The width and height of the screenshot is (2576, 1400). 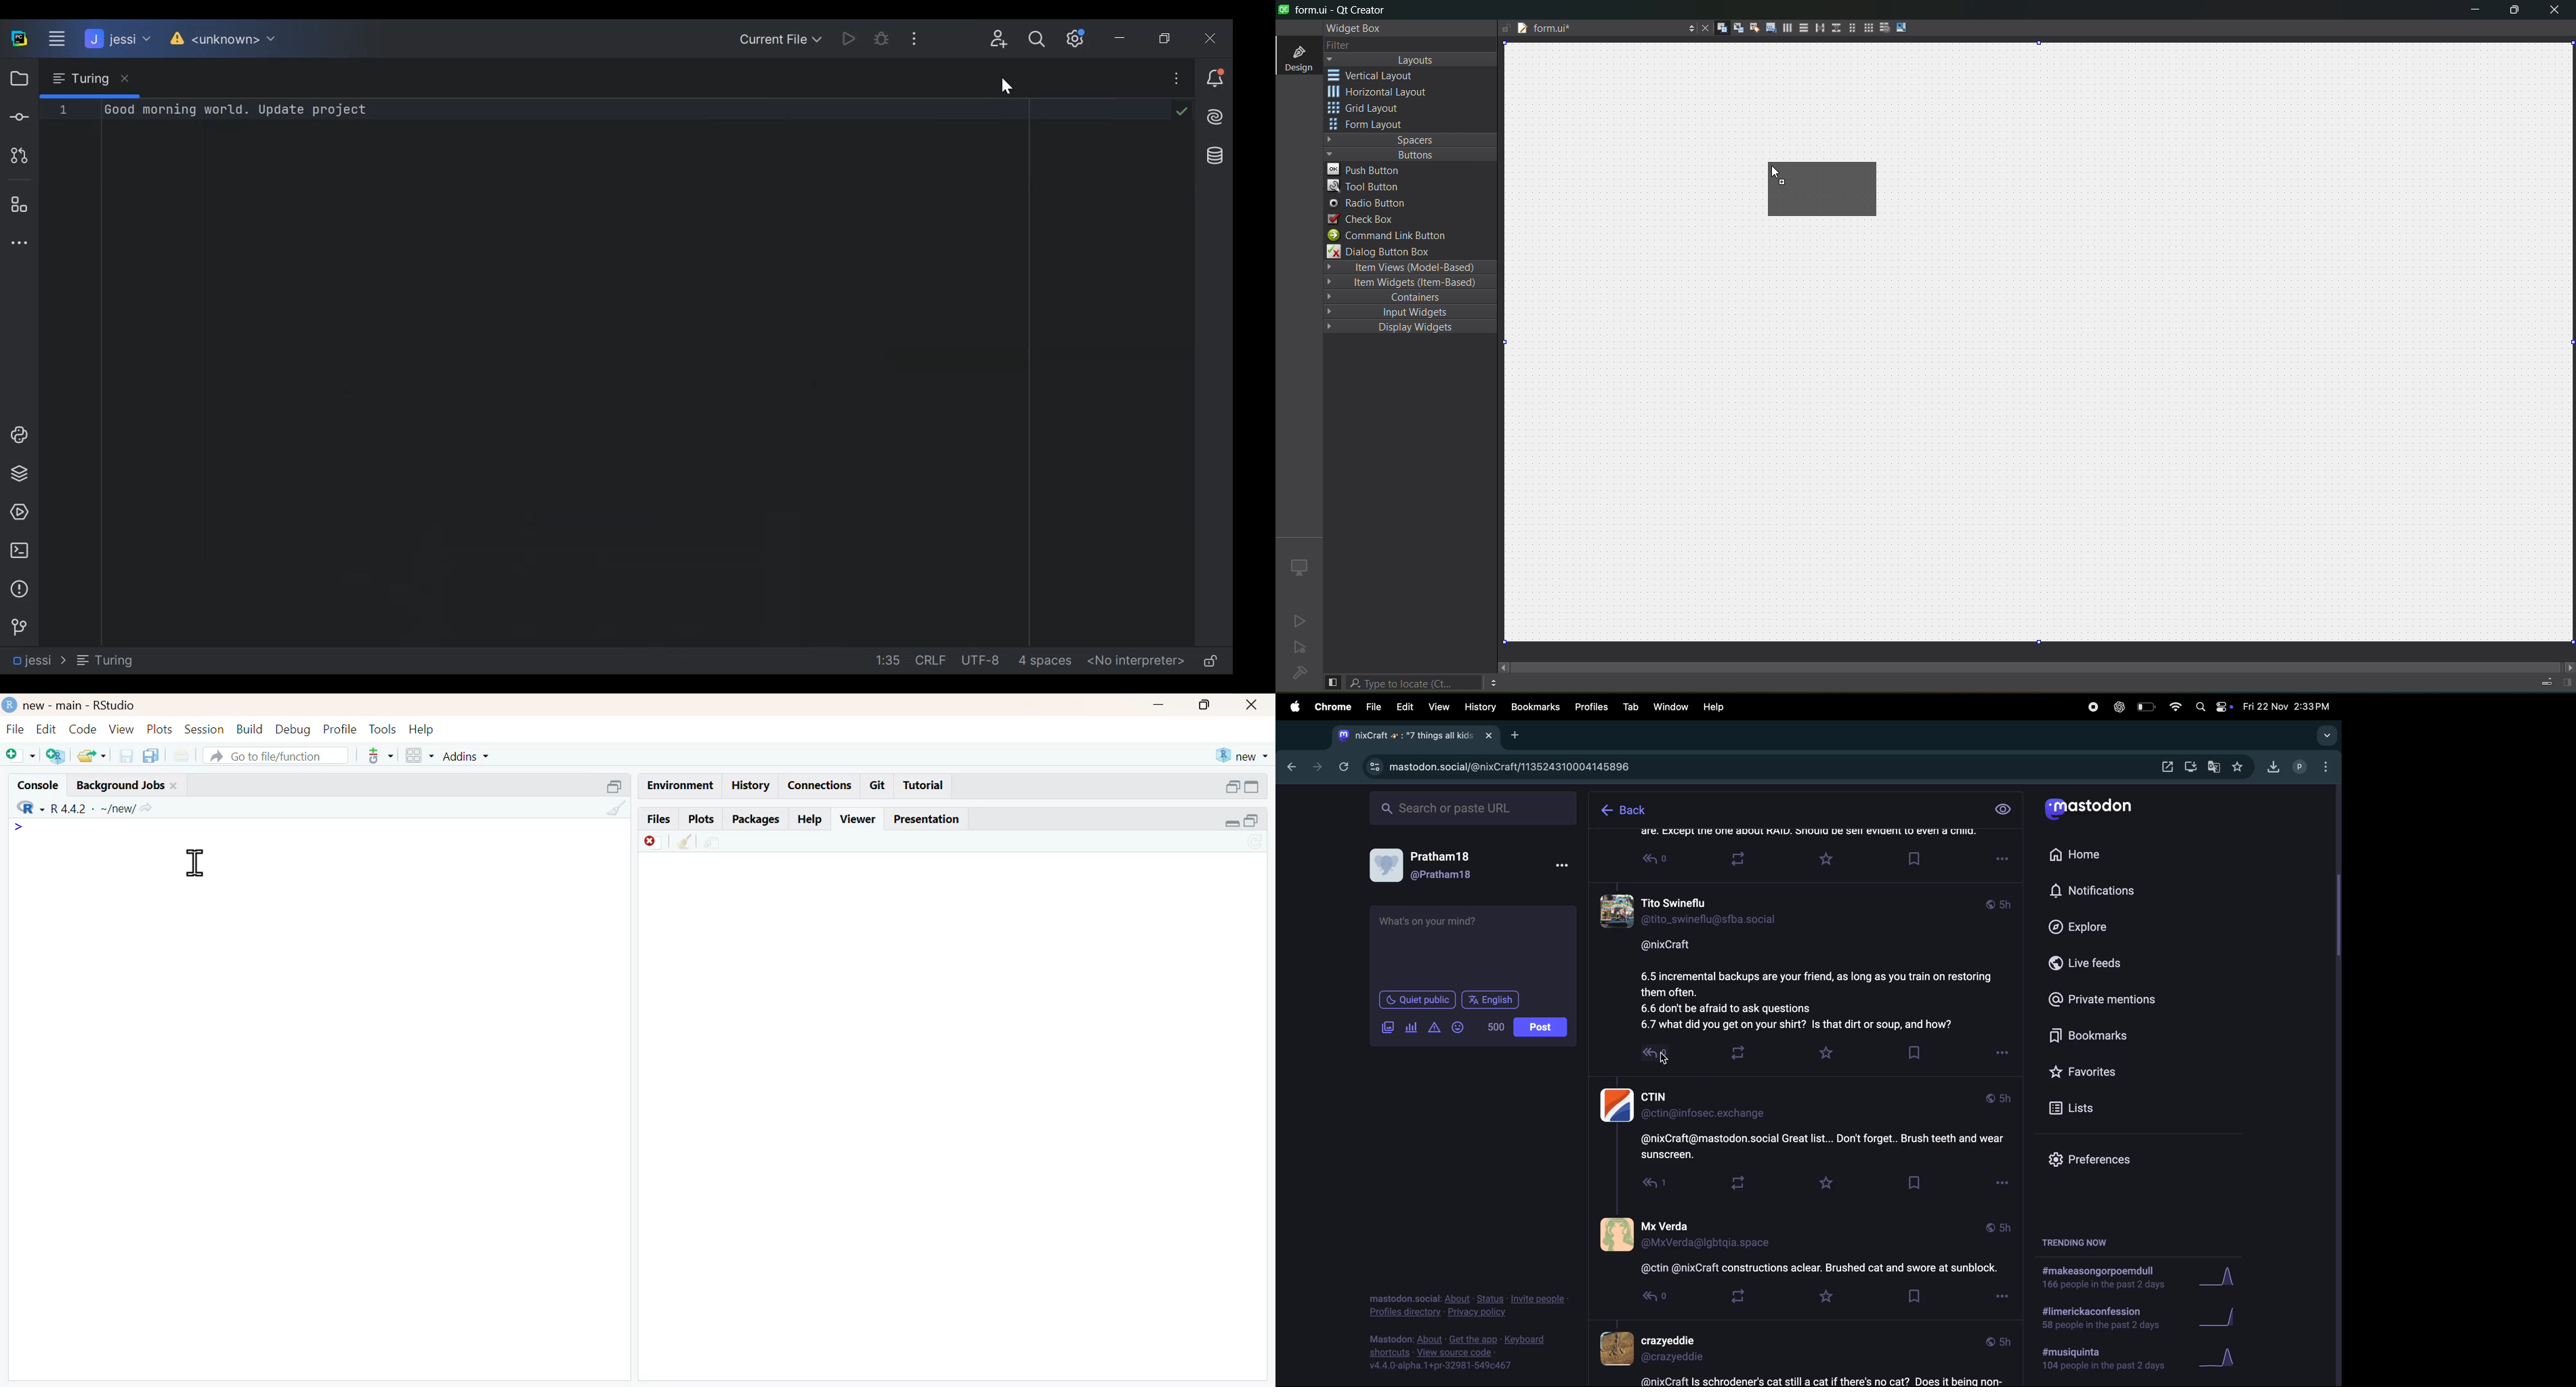 I want to click on >, so click(x=19, y=827).